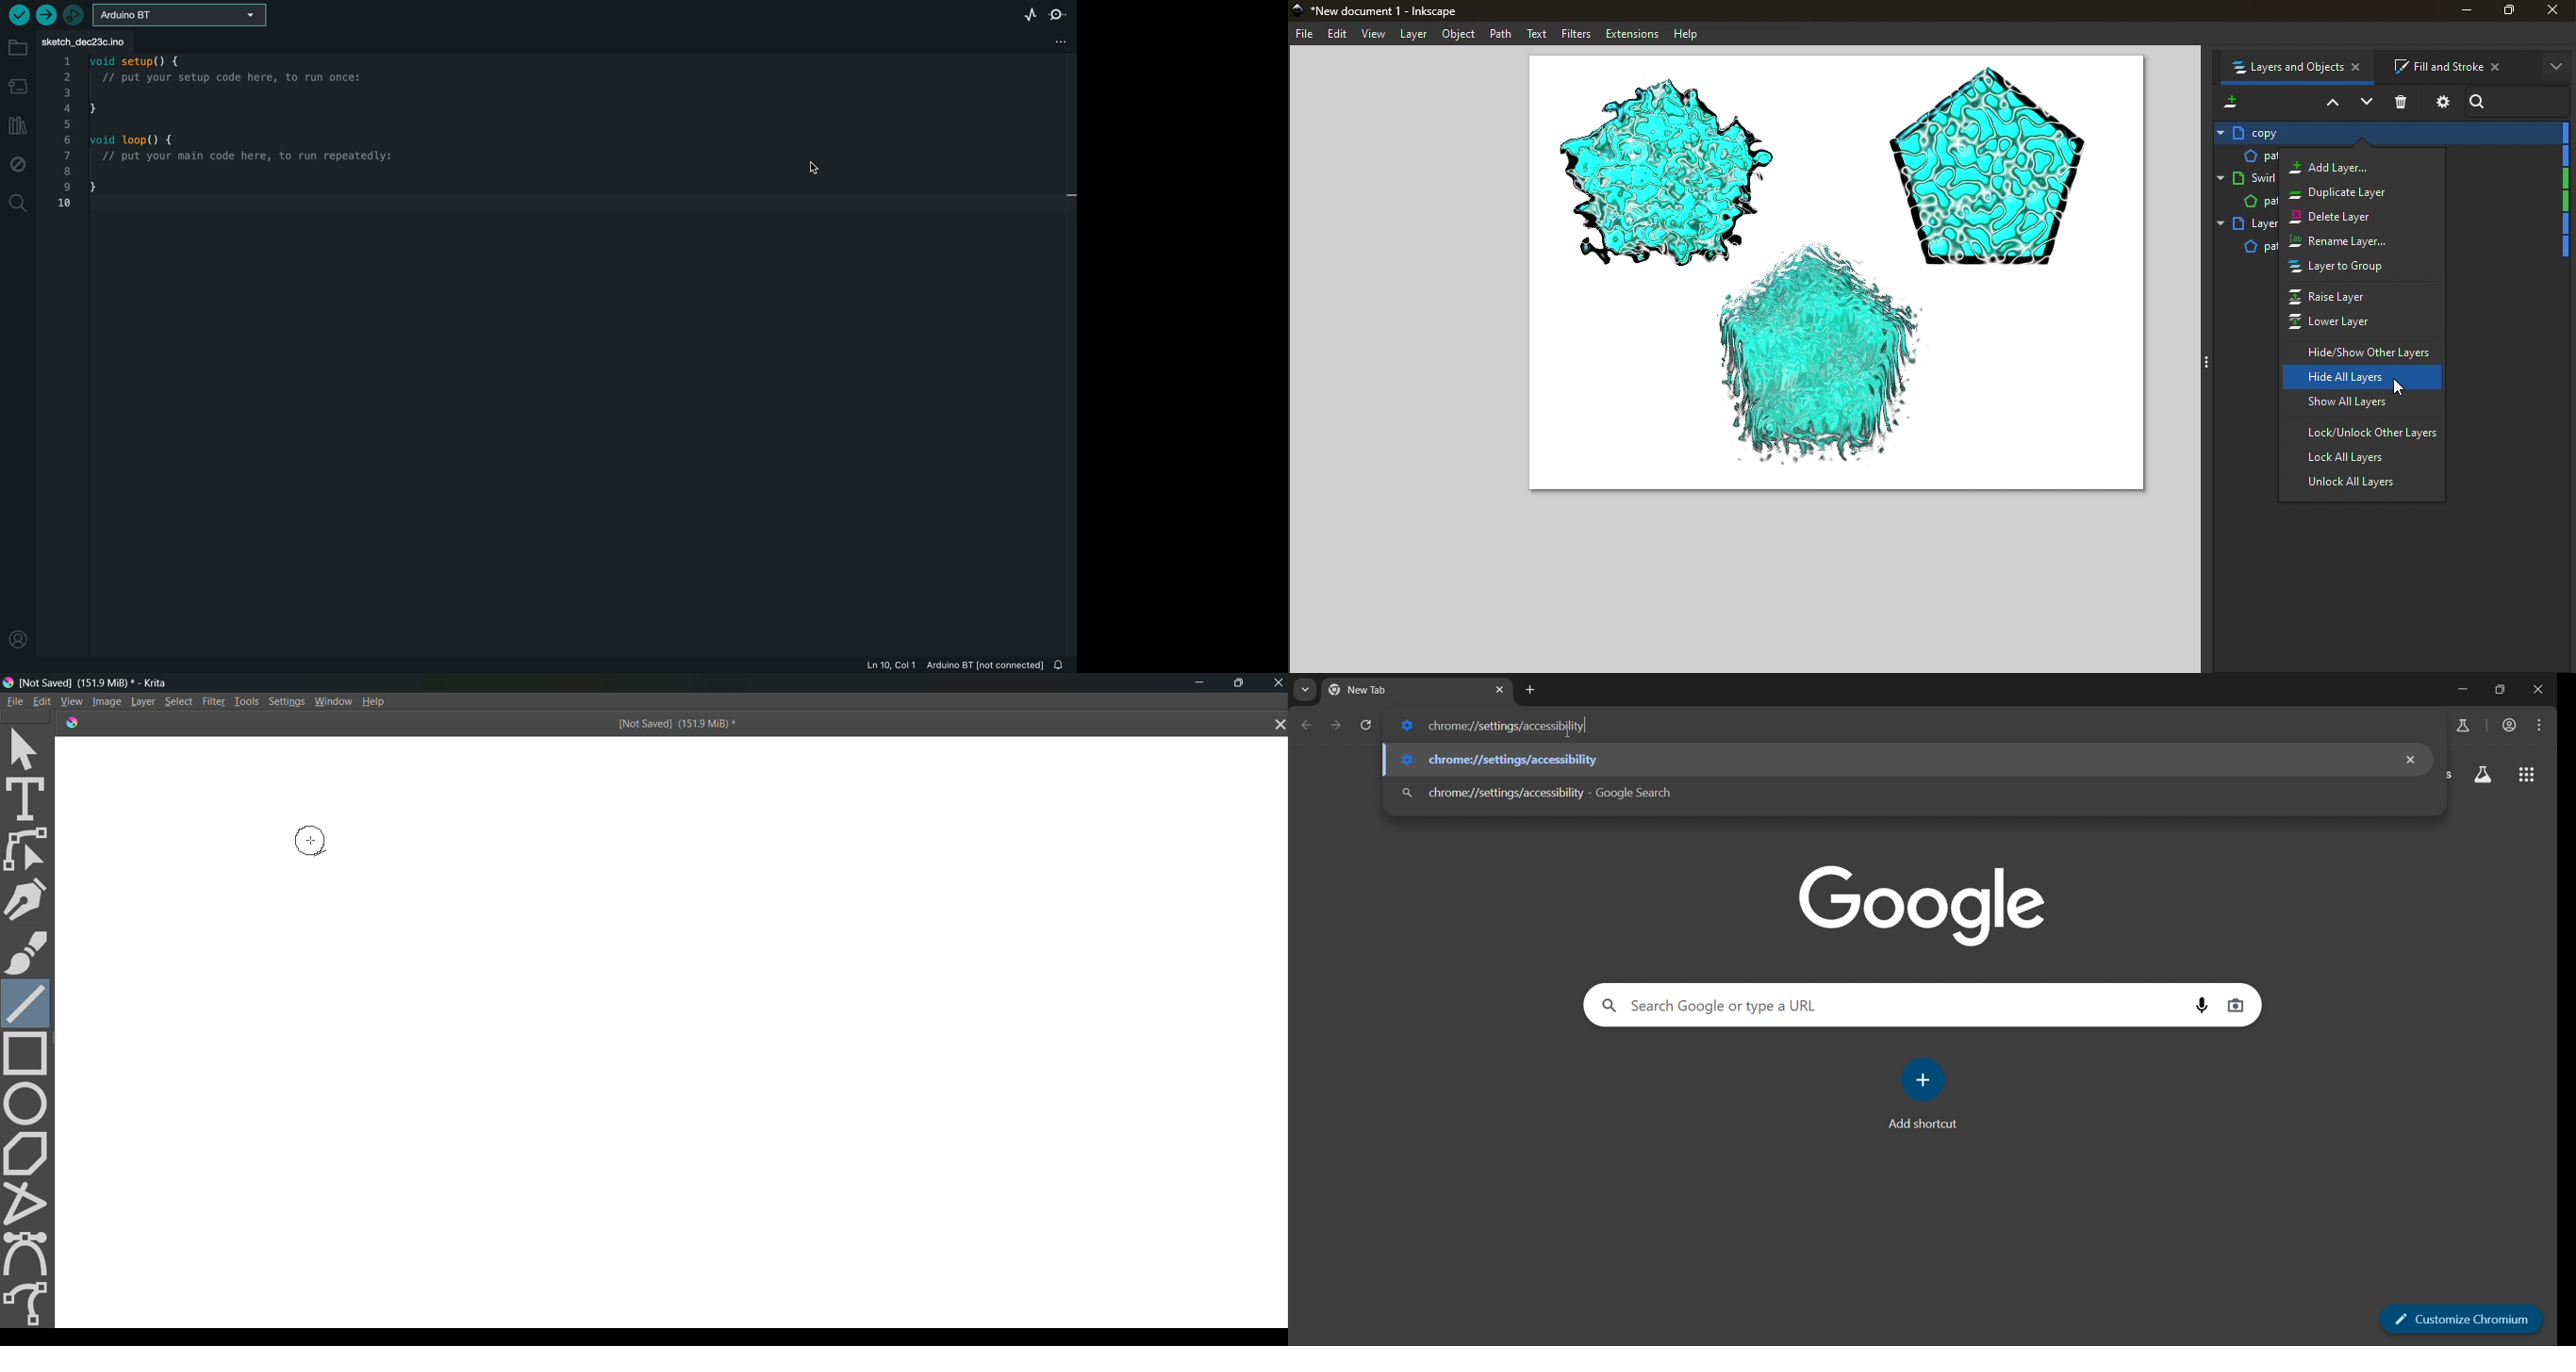 The width and height of the screenshot is (2576, 1372). What do you see at coordinates (2246, 226) in the screenshot?
I see `Layer` at bounding box center [2246, 226].